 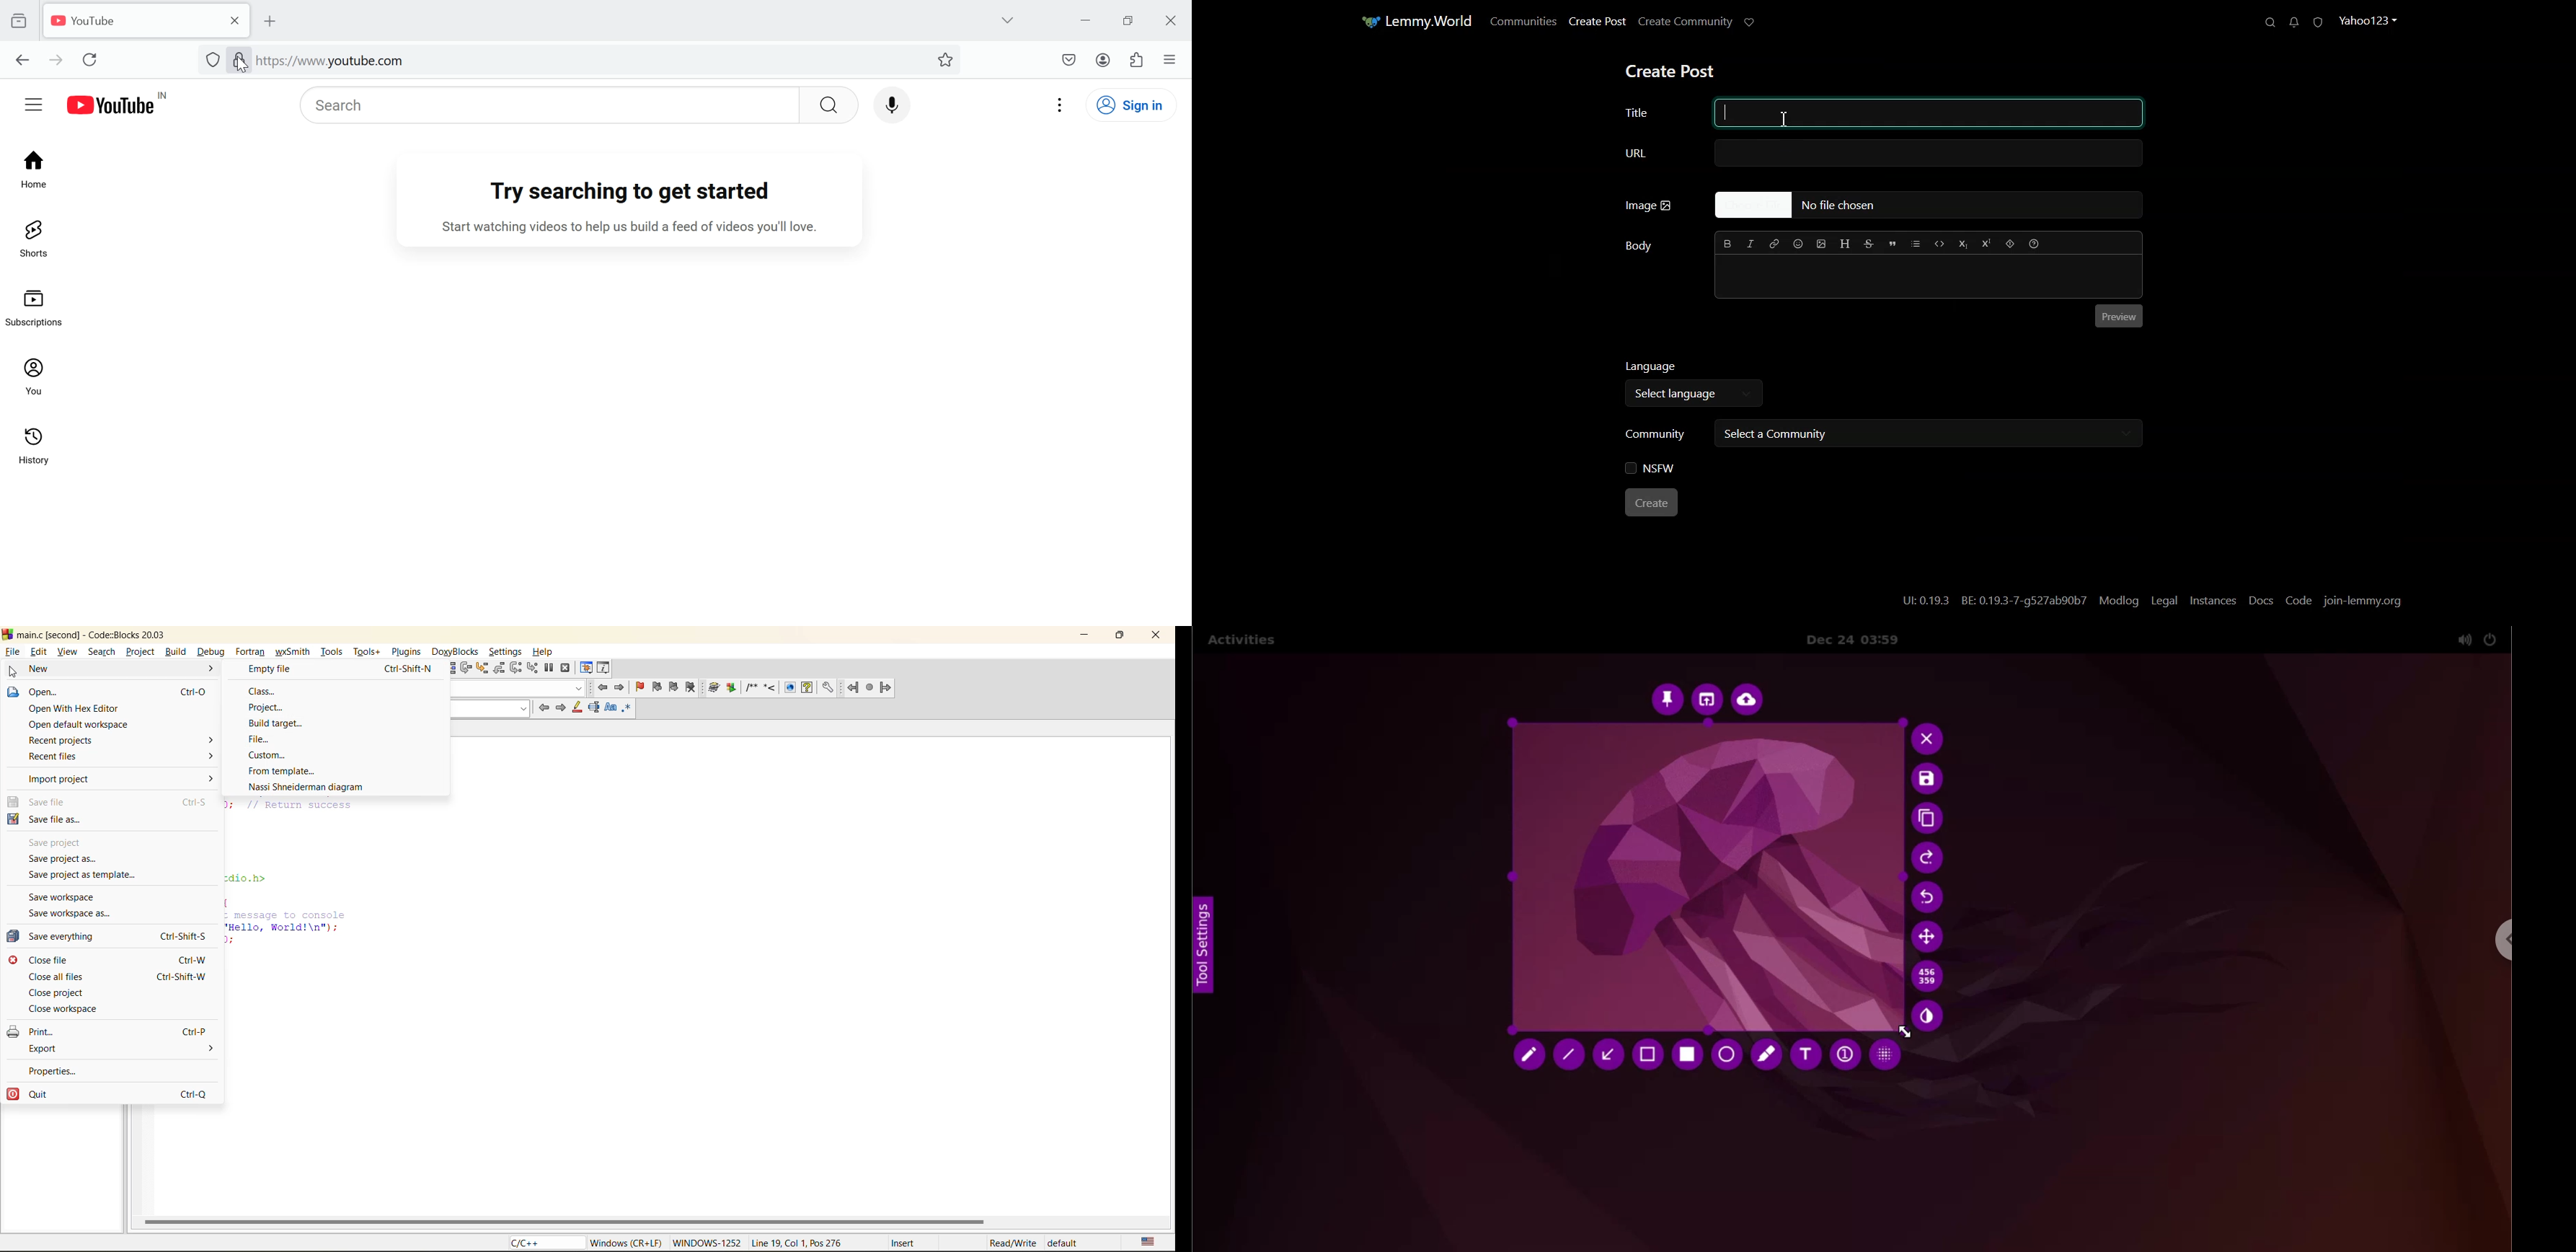 What do you see at coordinates (233, 20) in the screenshot?
I see `Close` at bounding box center [233, 20].